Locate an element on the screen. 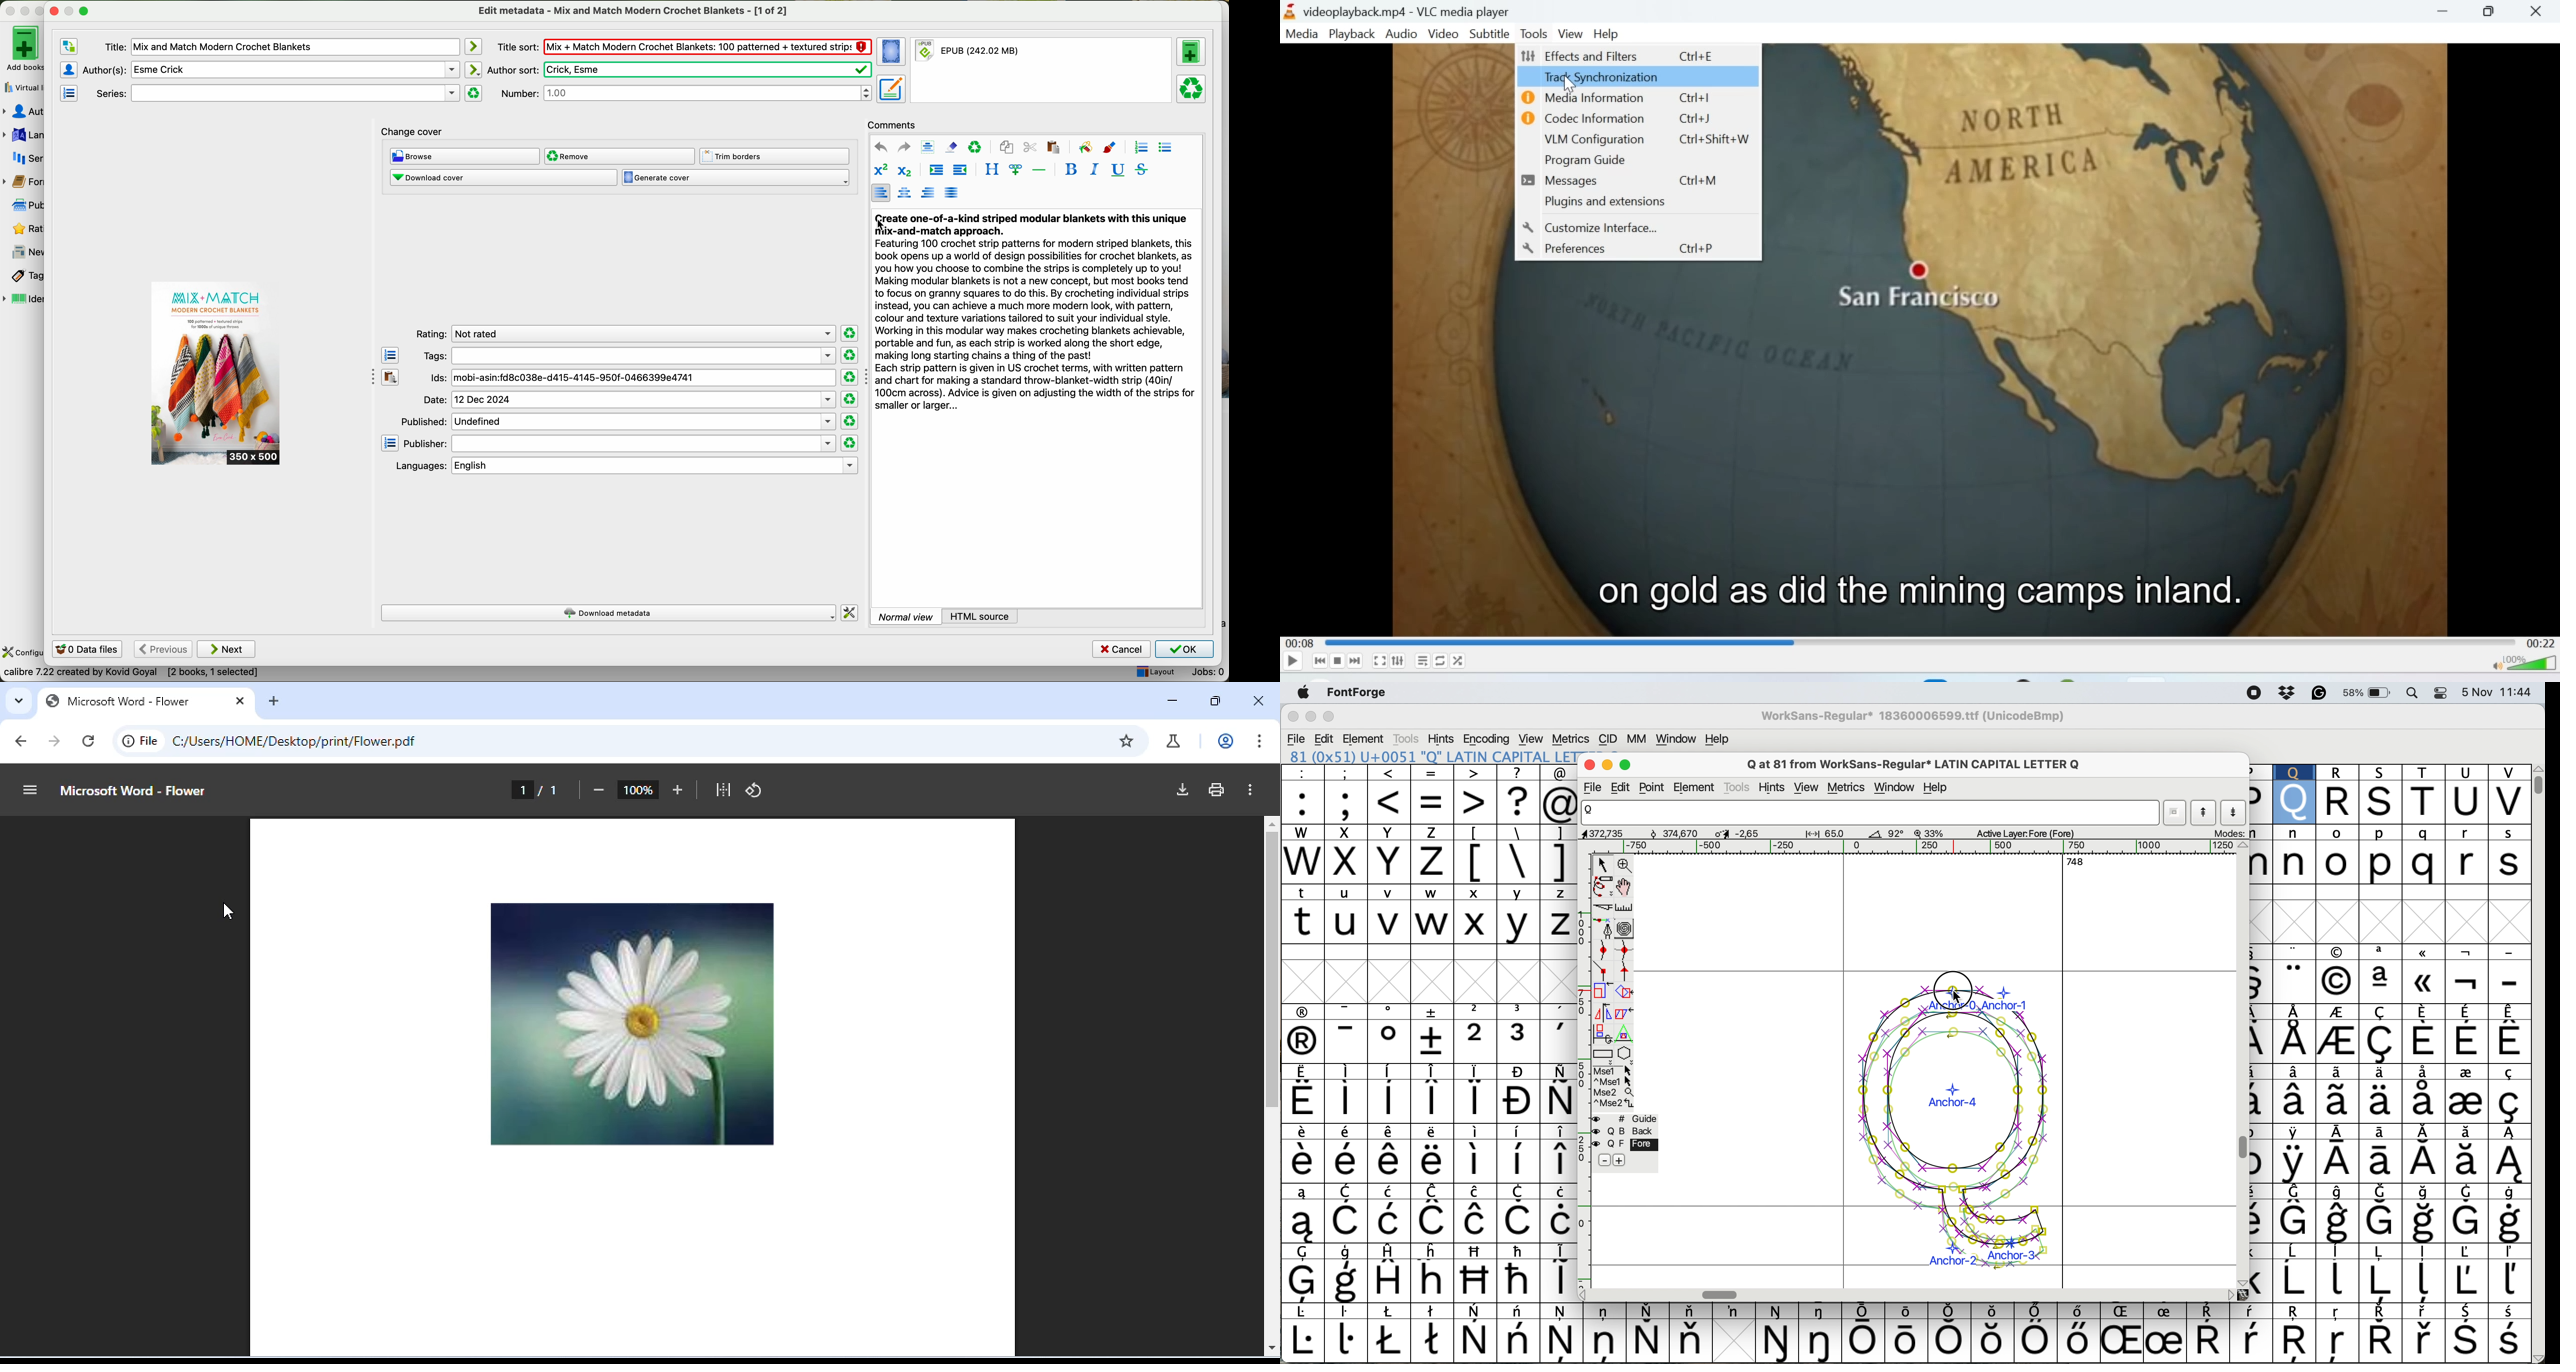 The width and height of the screenshot is (2576, 1372). file is located at coordinates (140, 740).